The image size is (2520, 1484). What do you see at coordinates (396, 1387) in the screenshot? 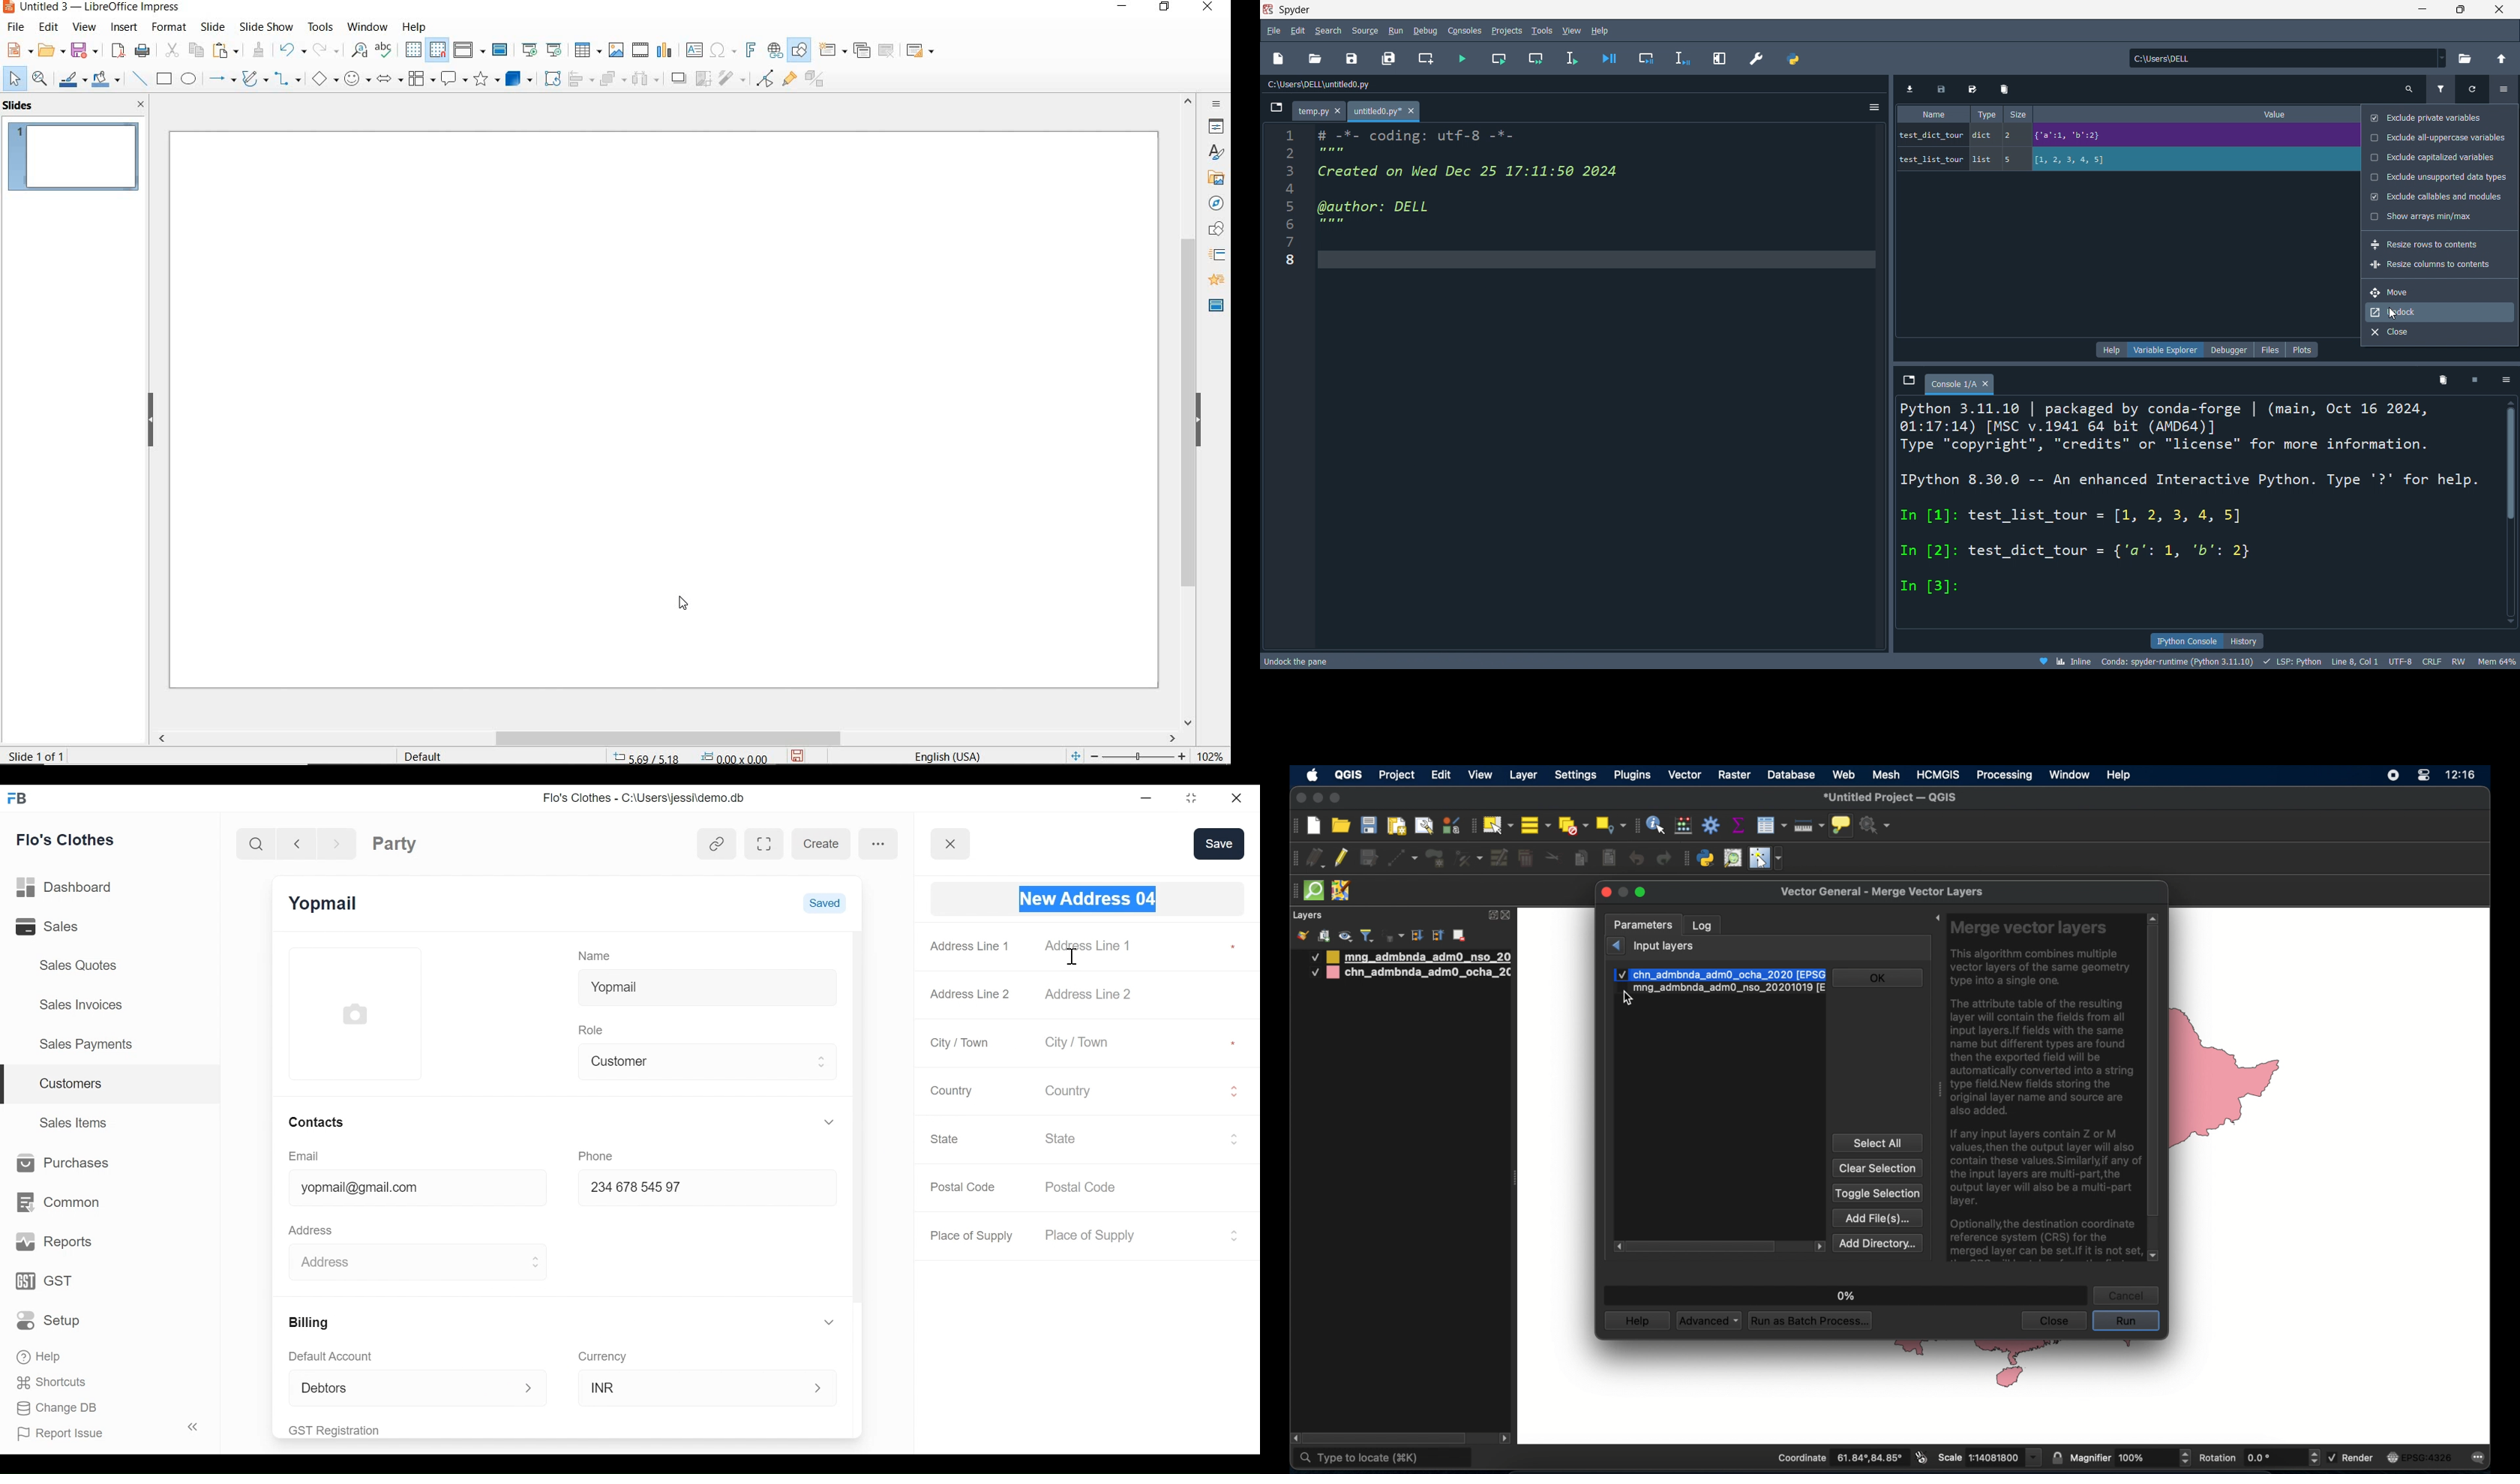
I see `Debtors` at bounding box center [396, 1387].